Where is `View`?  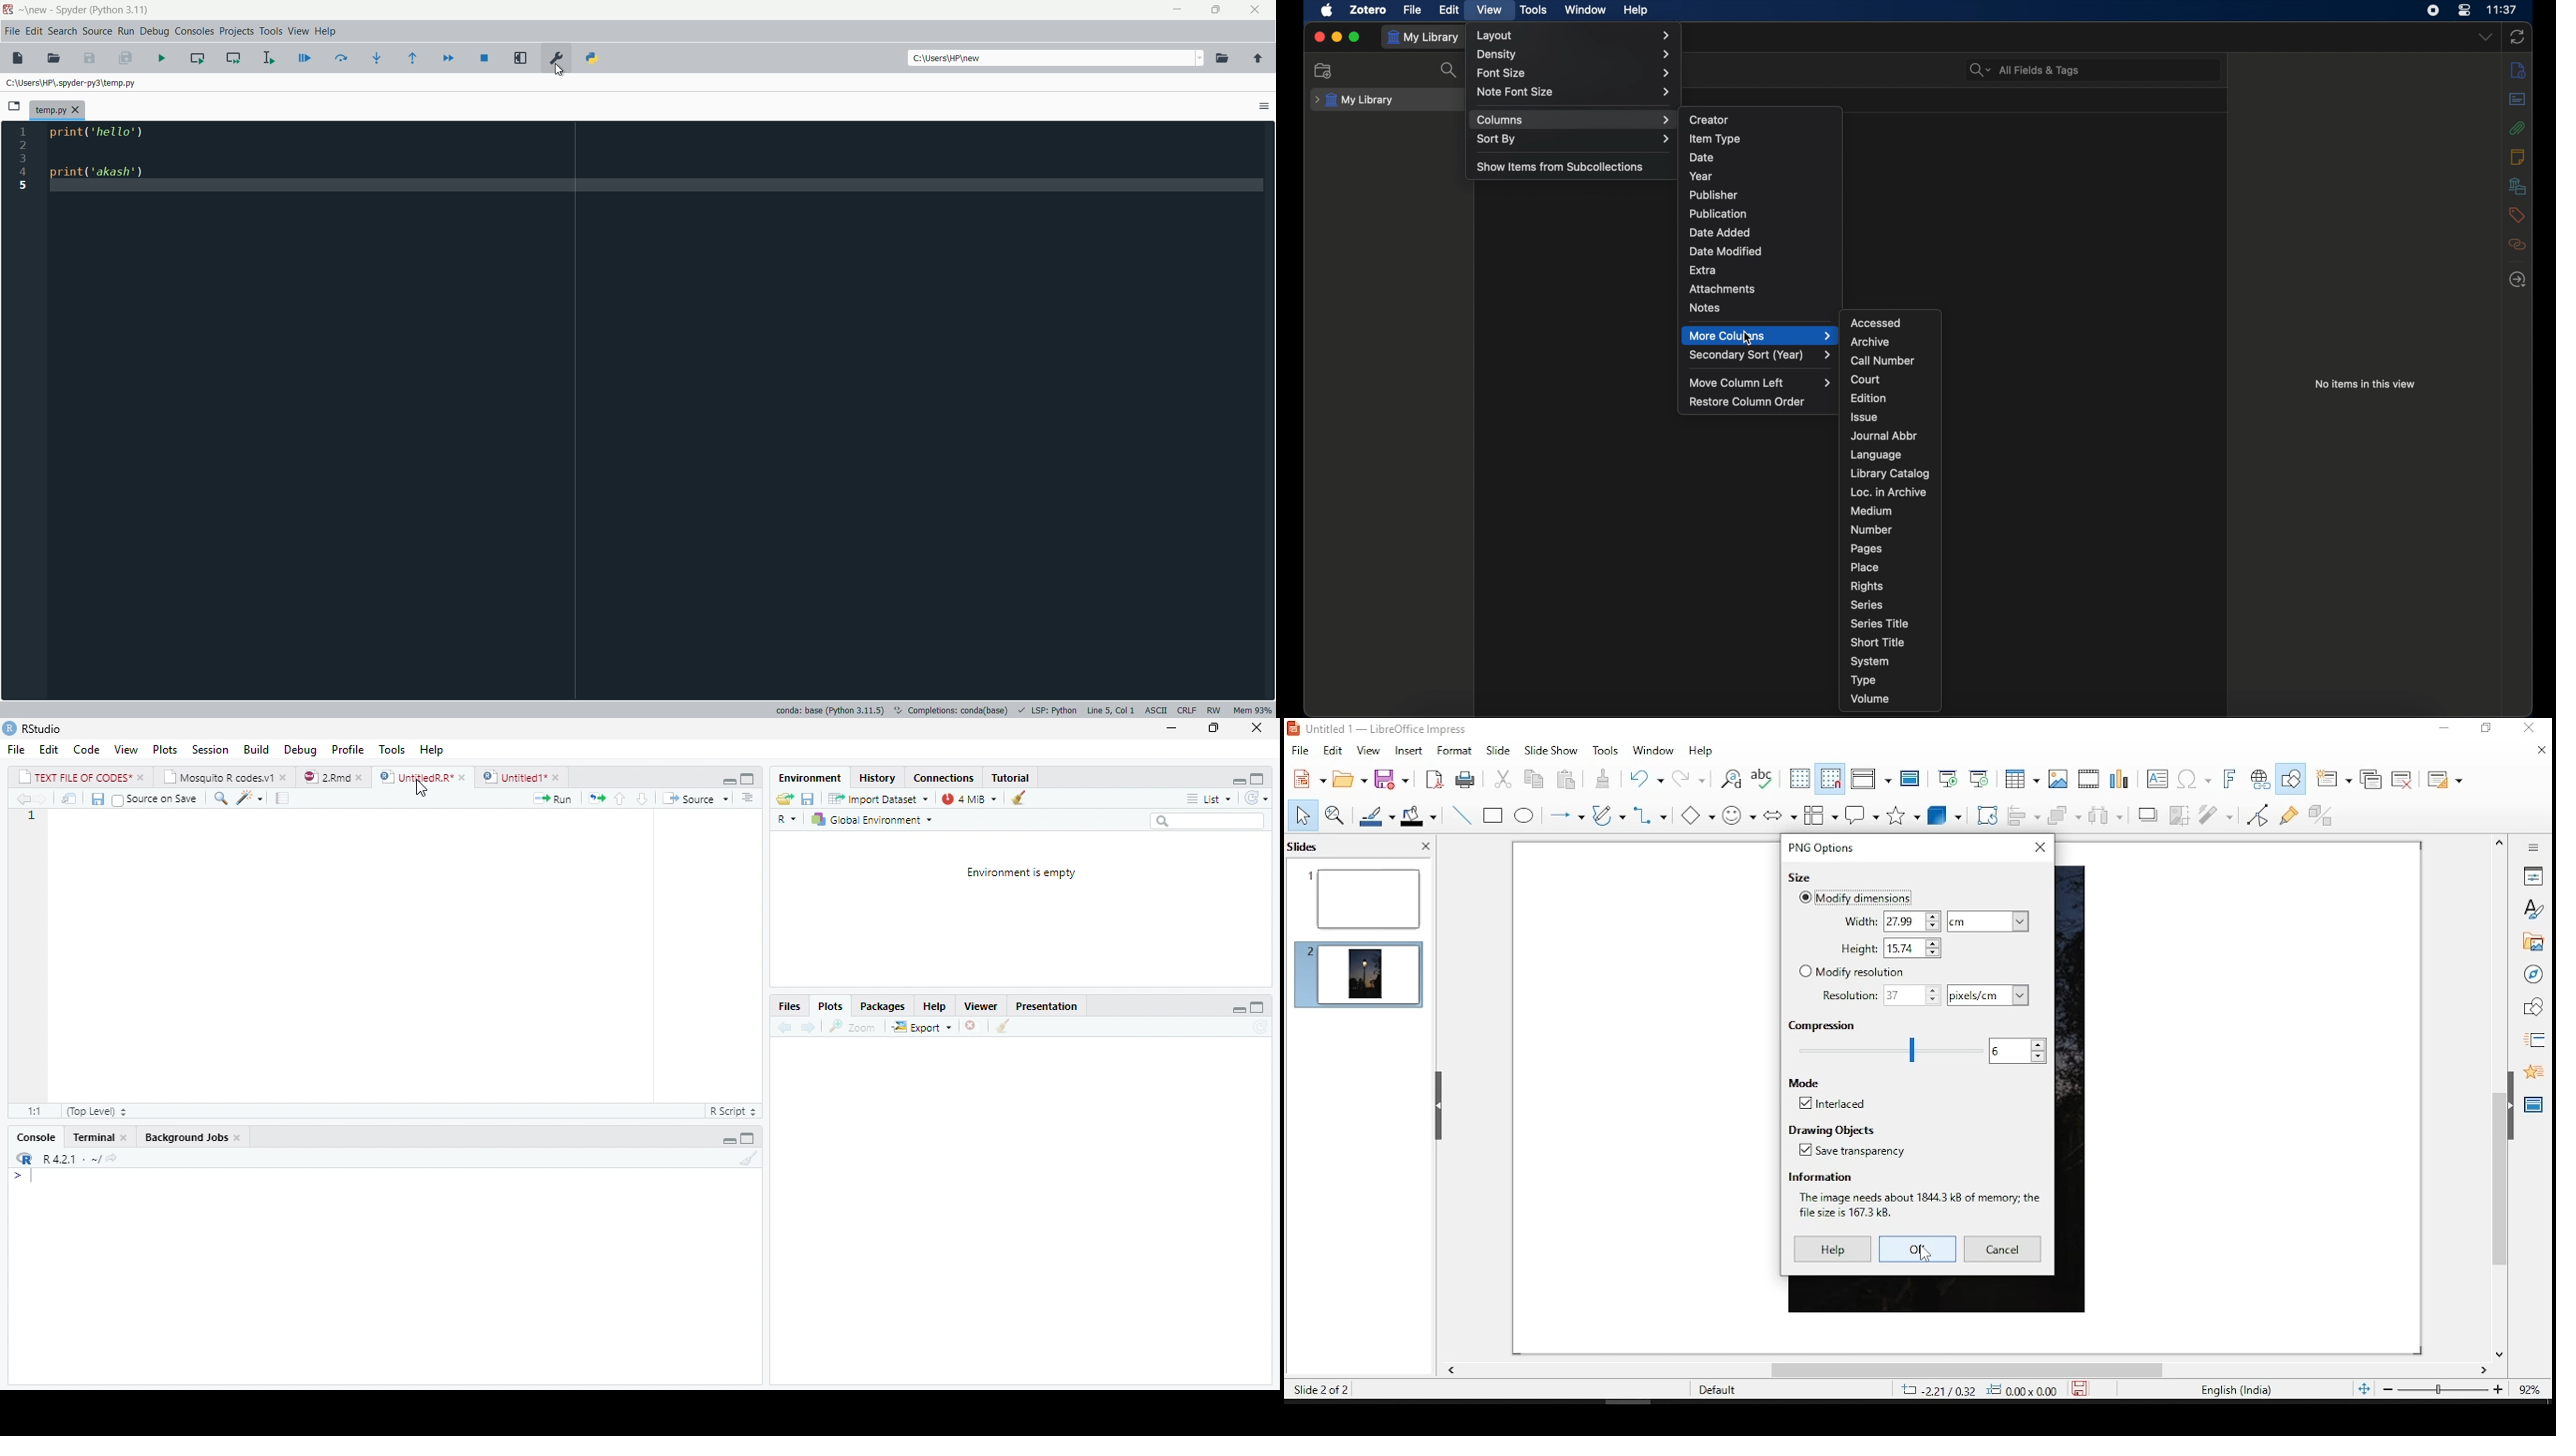
View is located at coordinates (127, 748).